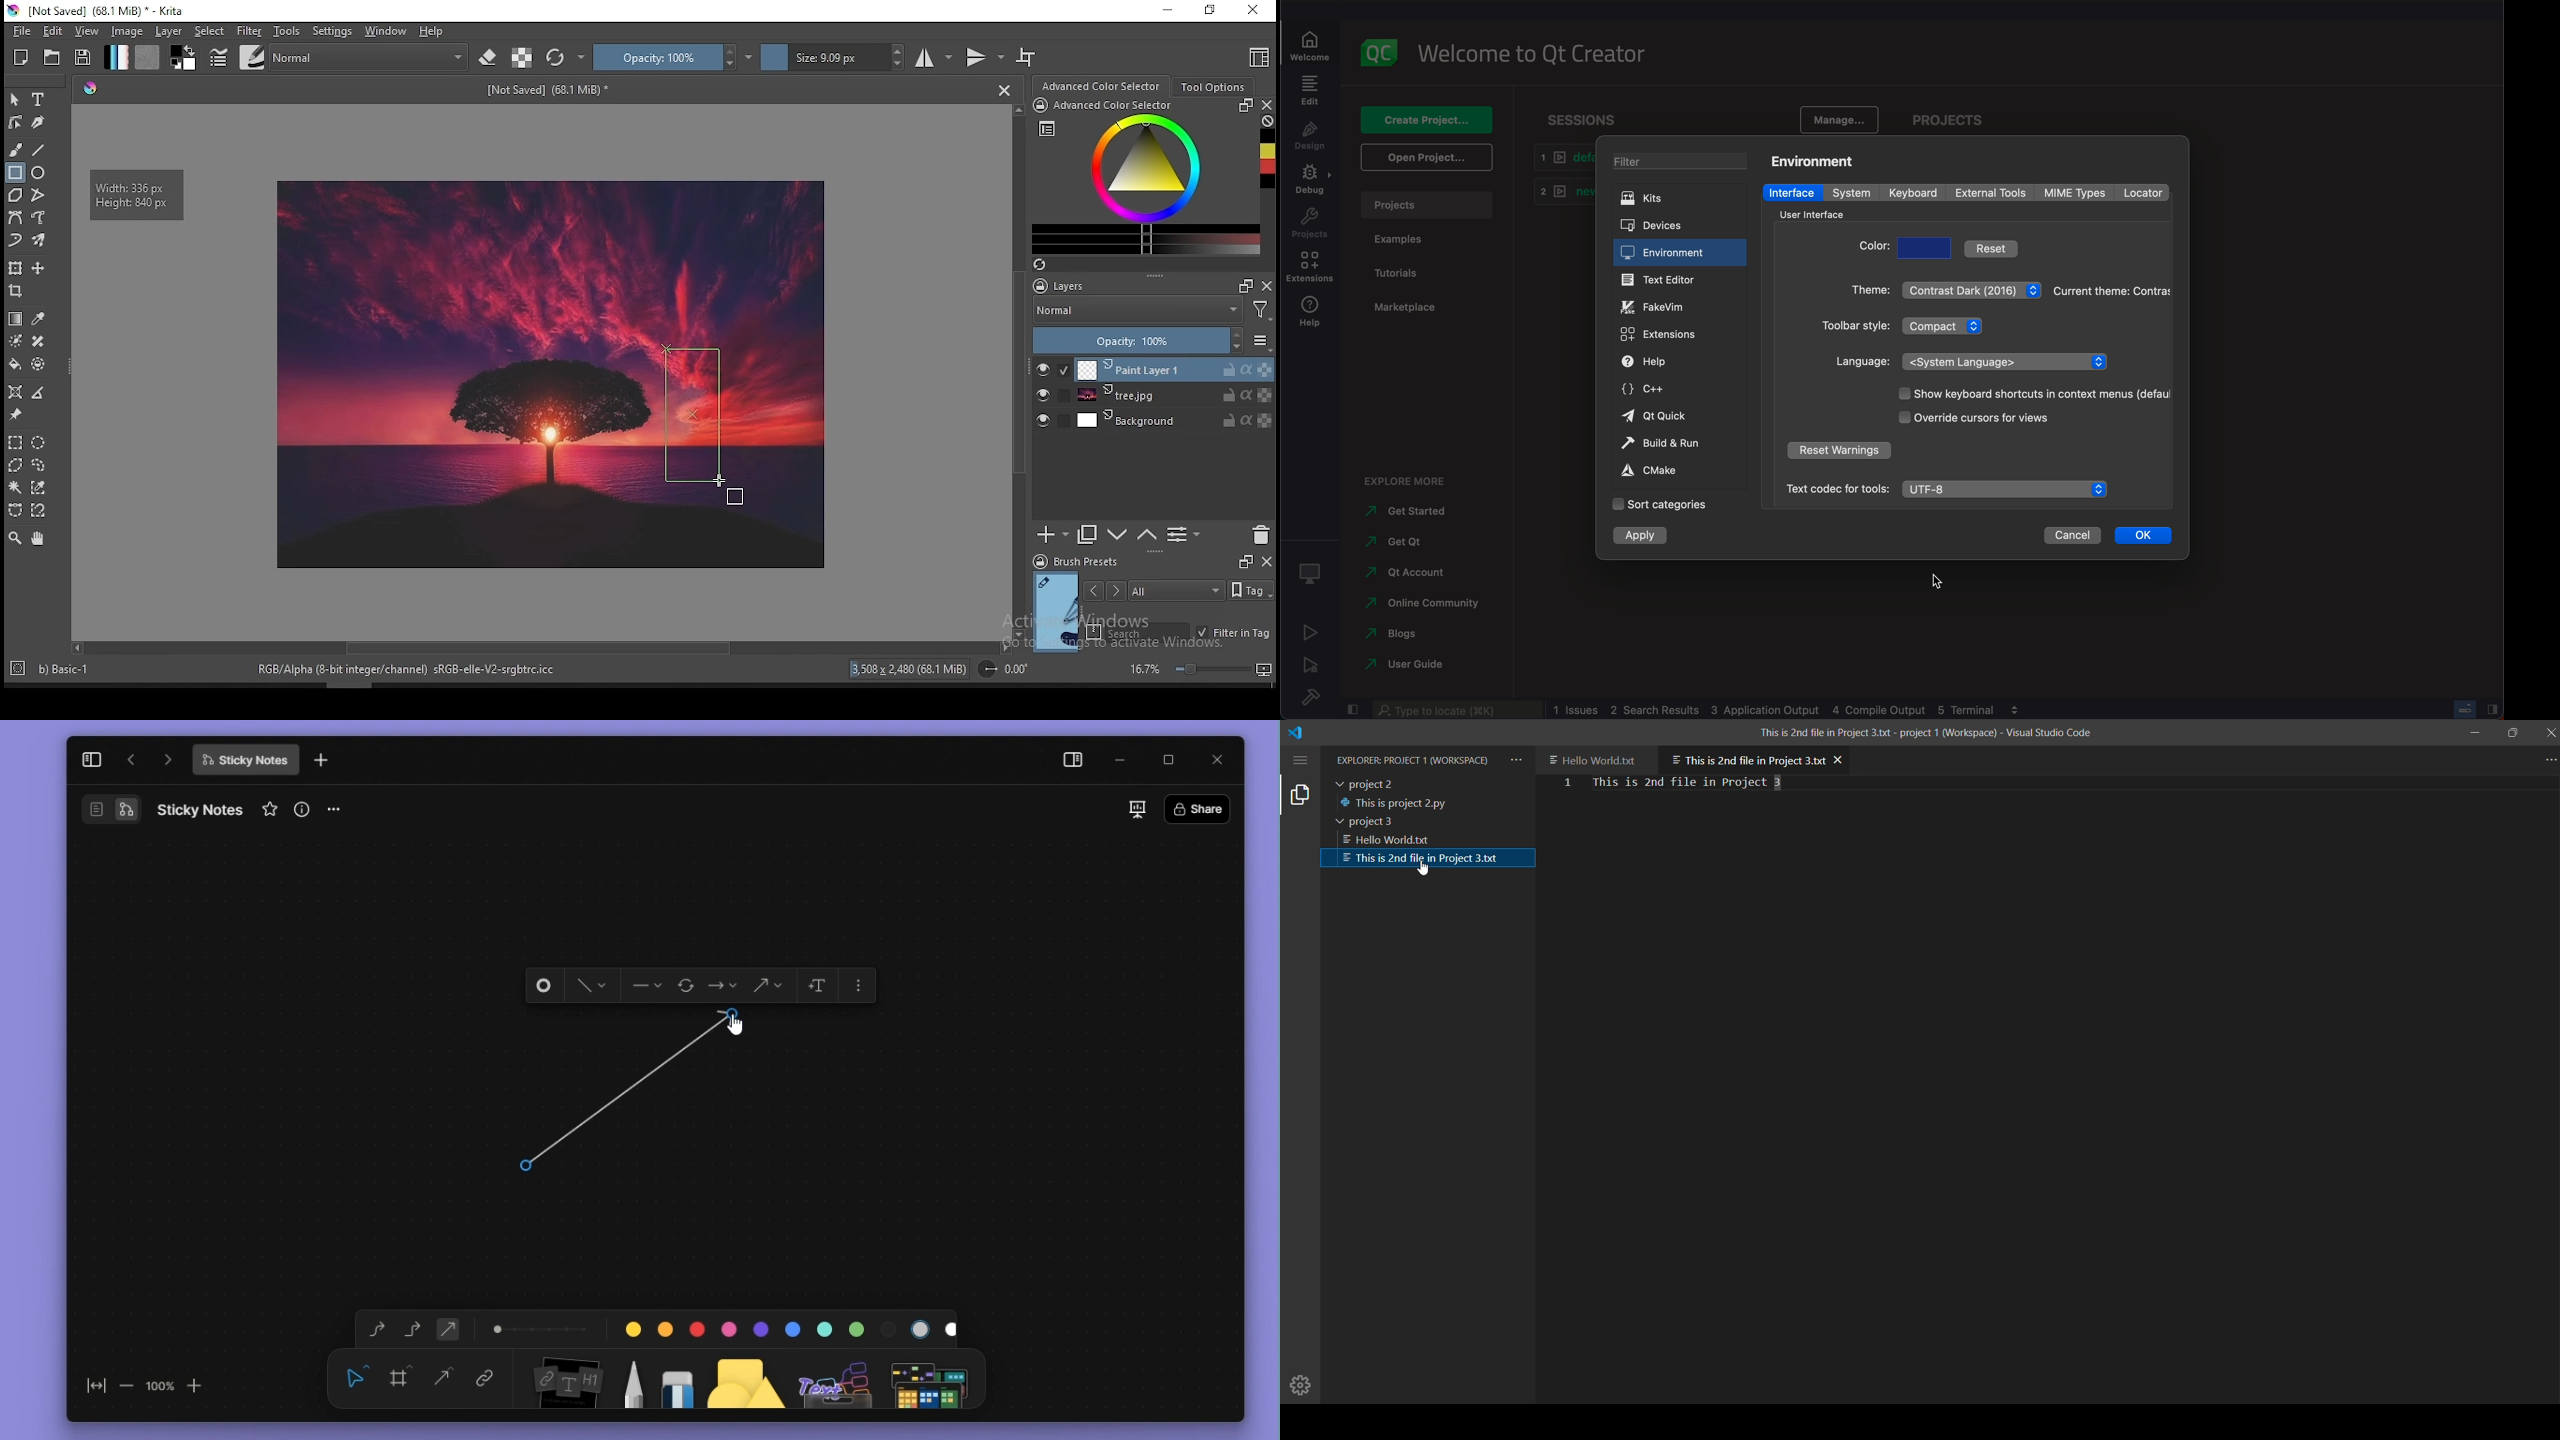  Describe the element at coordinates (1004, 90) in the screenshot. I see `Close` at that location.